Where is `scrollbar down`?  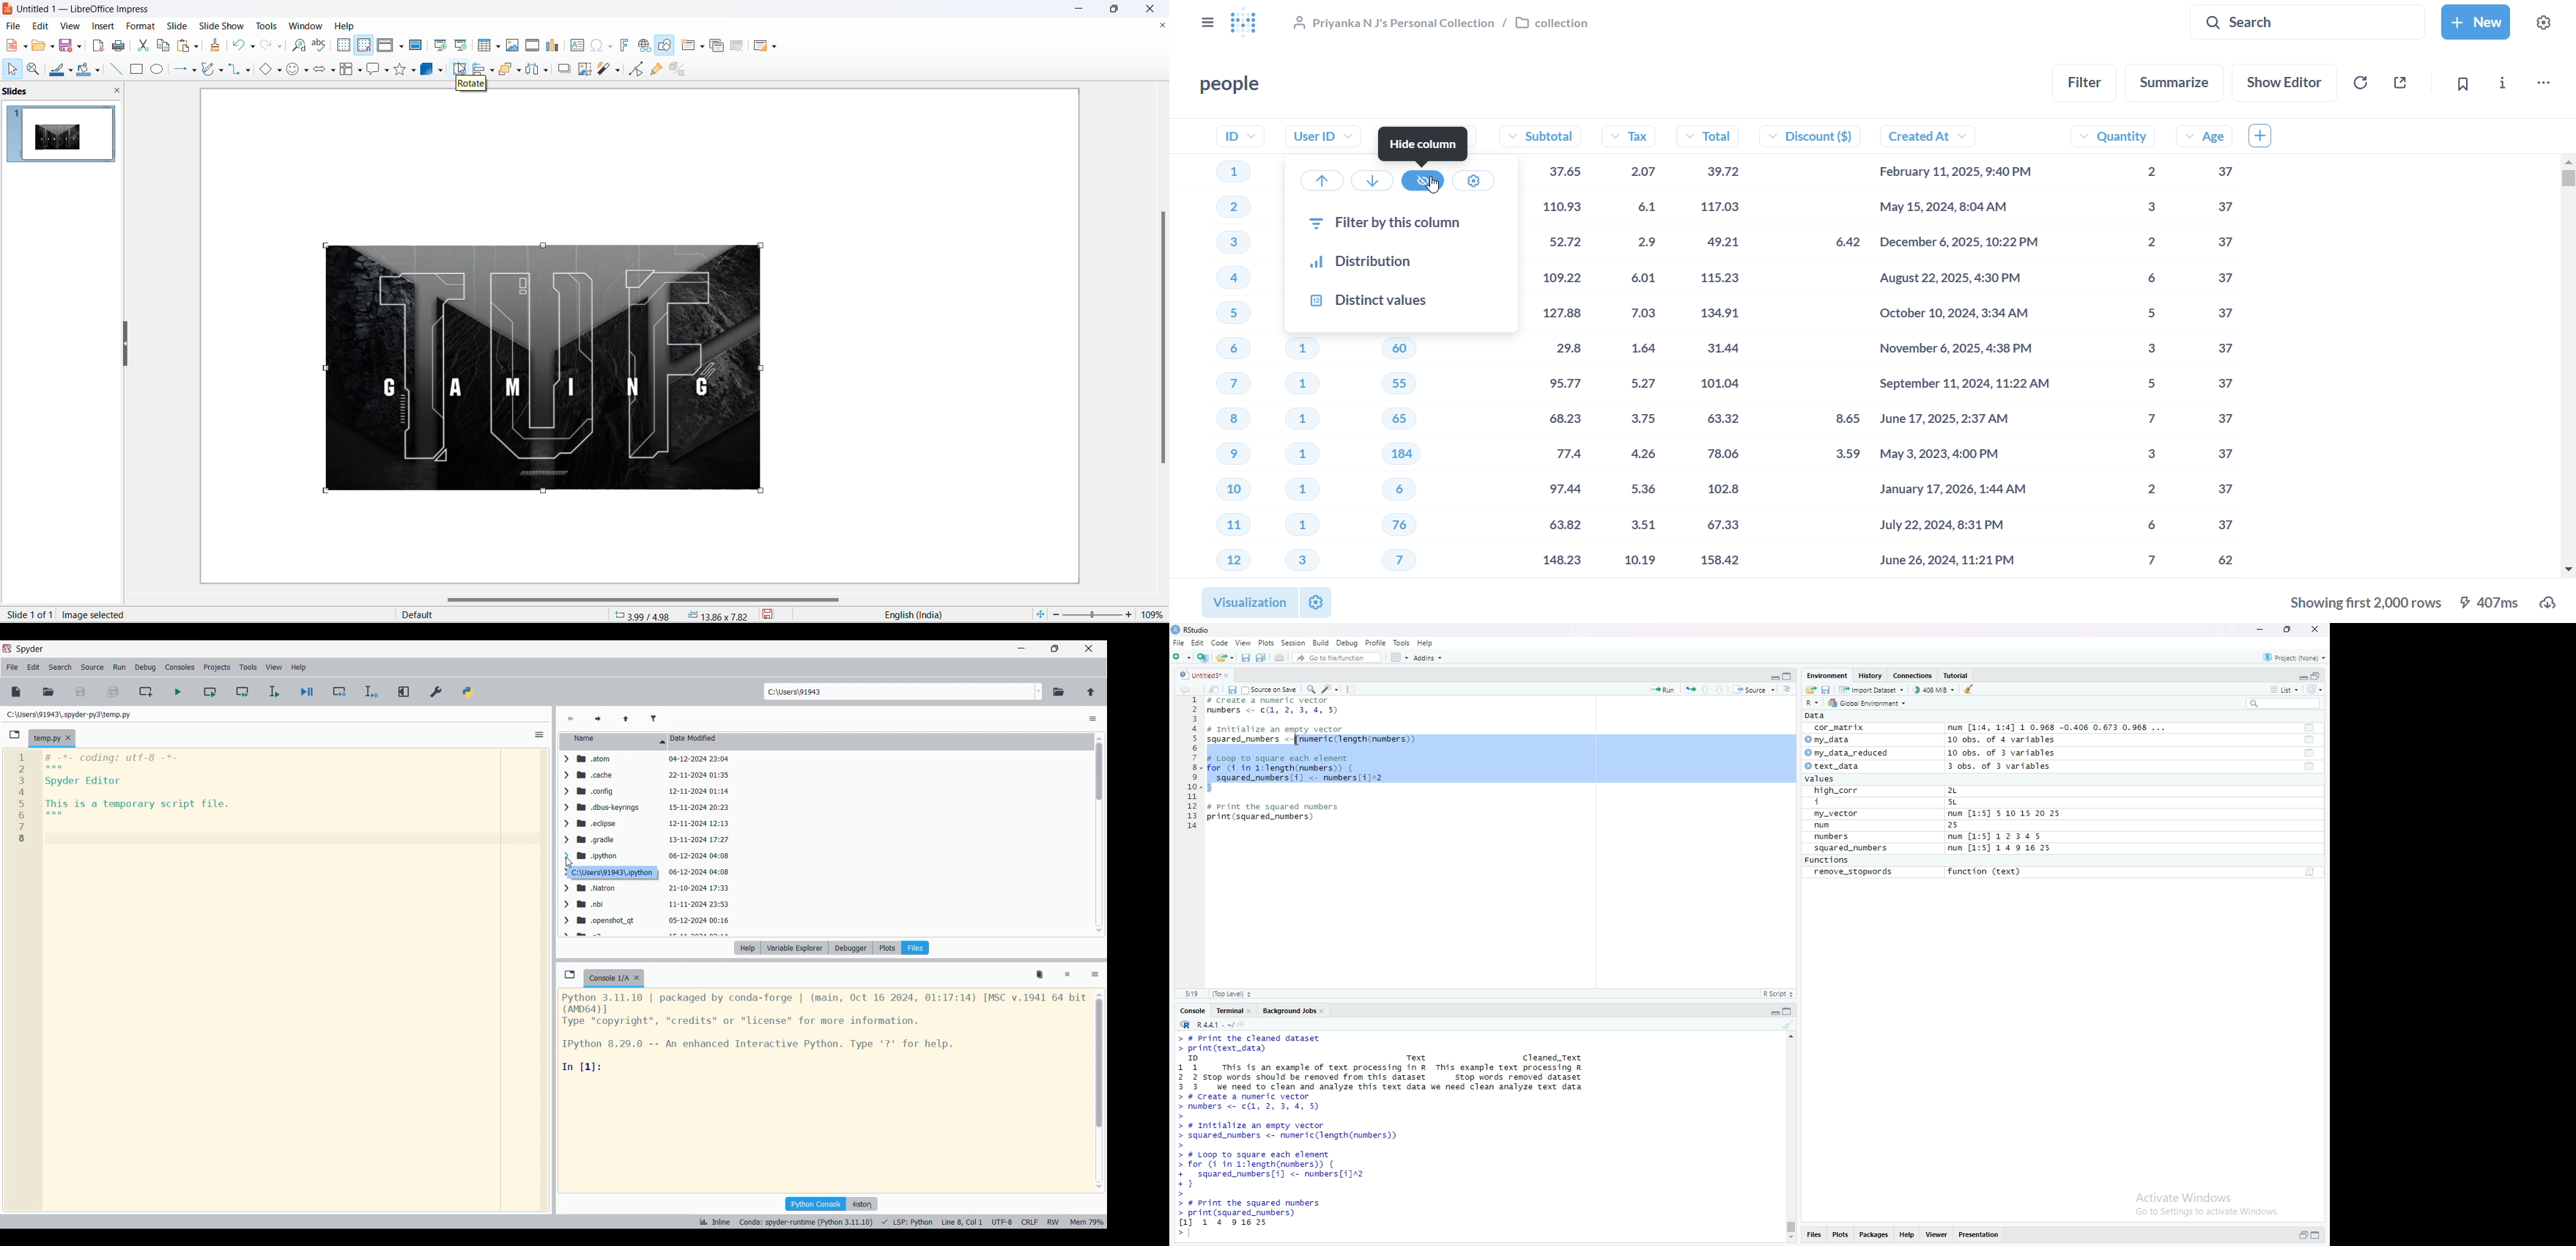 scrollbar down is located at coordinates (1790, 1239).